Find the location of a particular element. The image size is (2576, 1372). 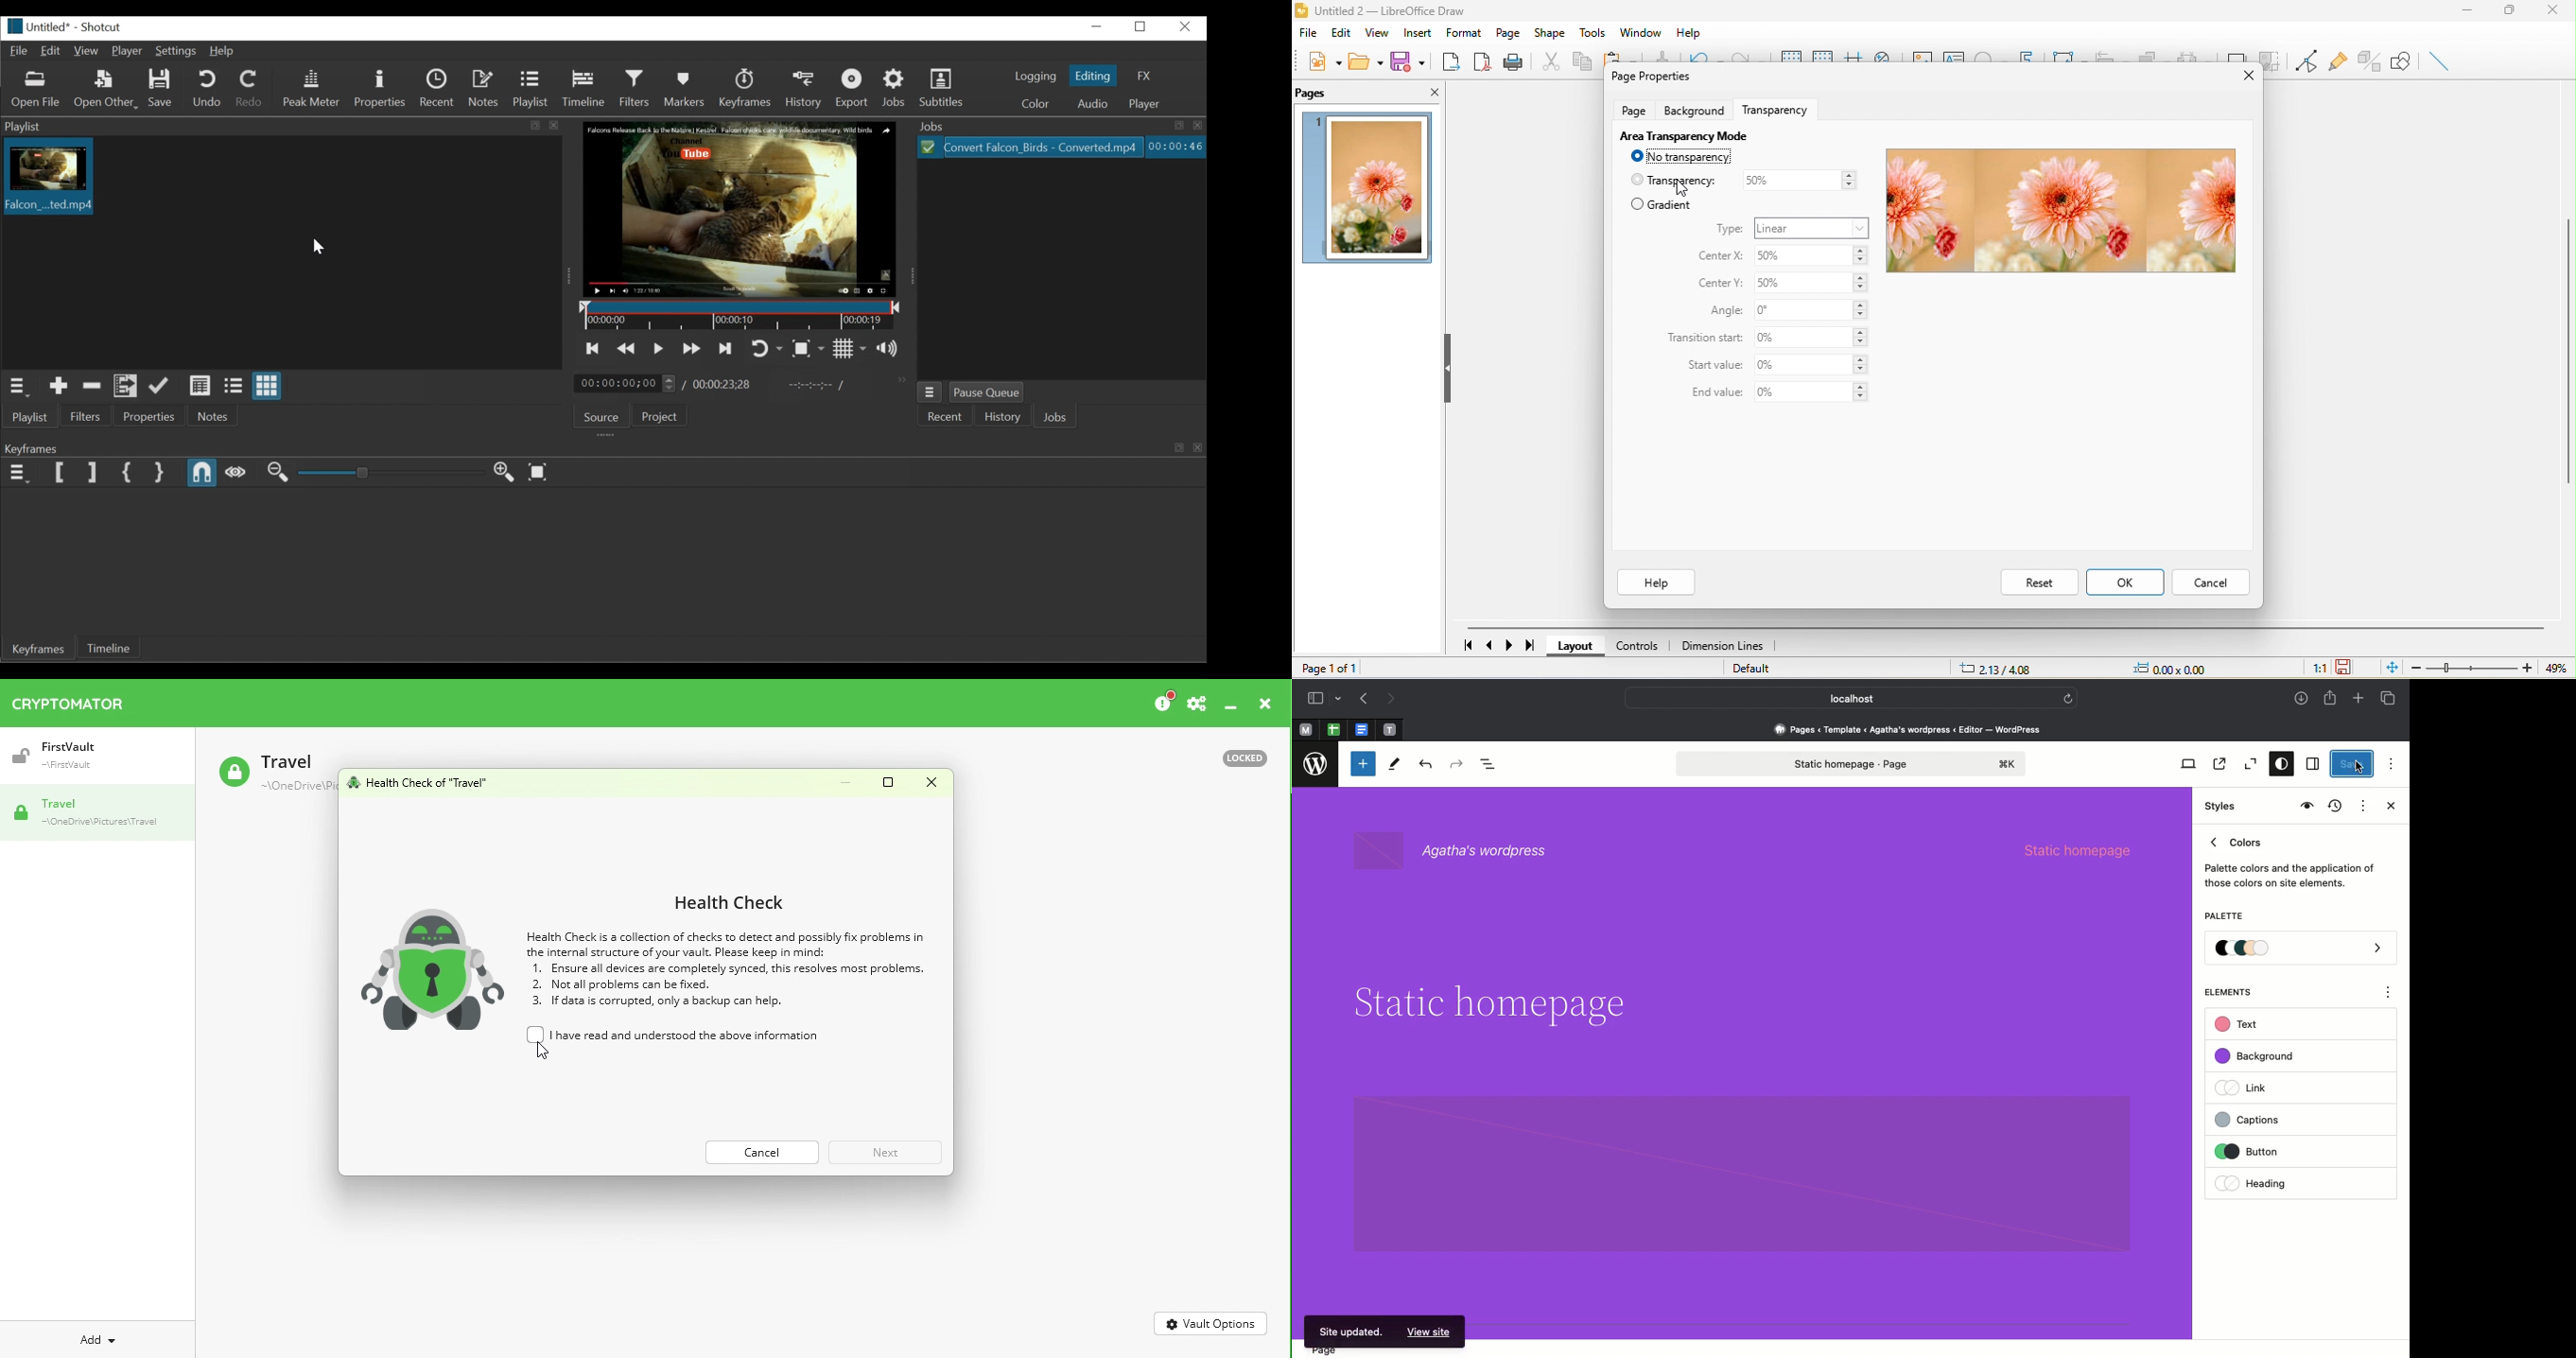

Background is located at coordinates (2263, 1057).